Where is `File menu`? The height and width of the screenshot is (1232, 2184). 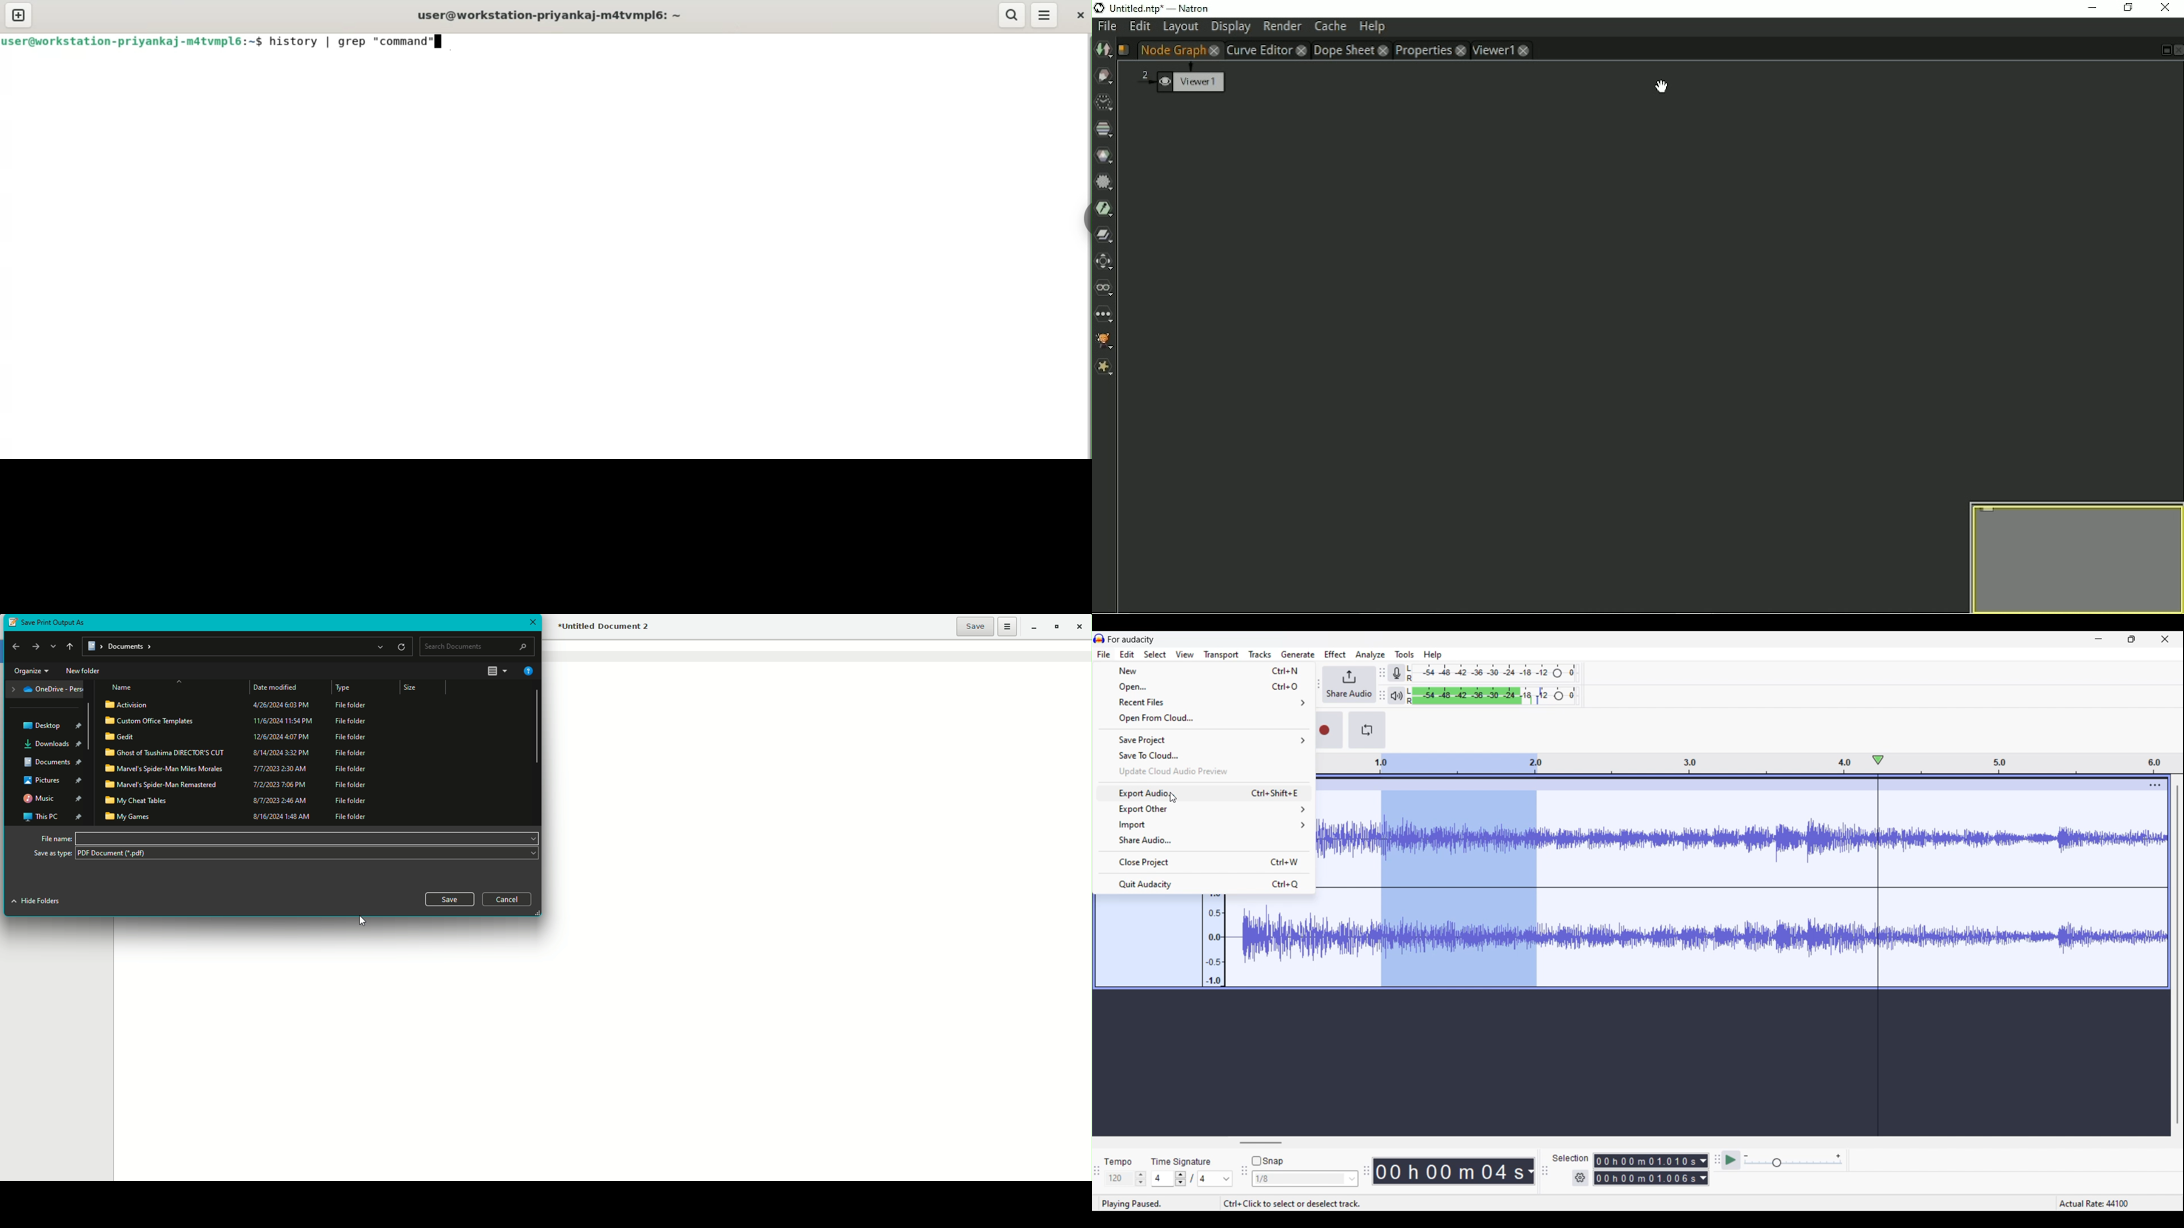
File menu is located at coordinates (1104, 654).